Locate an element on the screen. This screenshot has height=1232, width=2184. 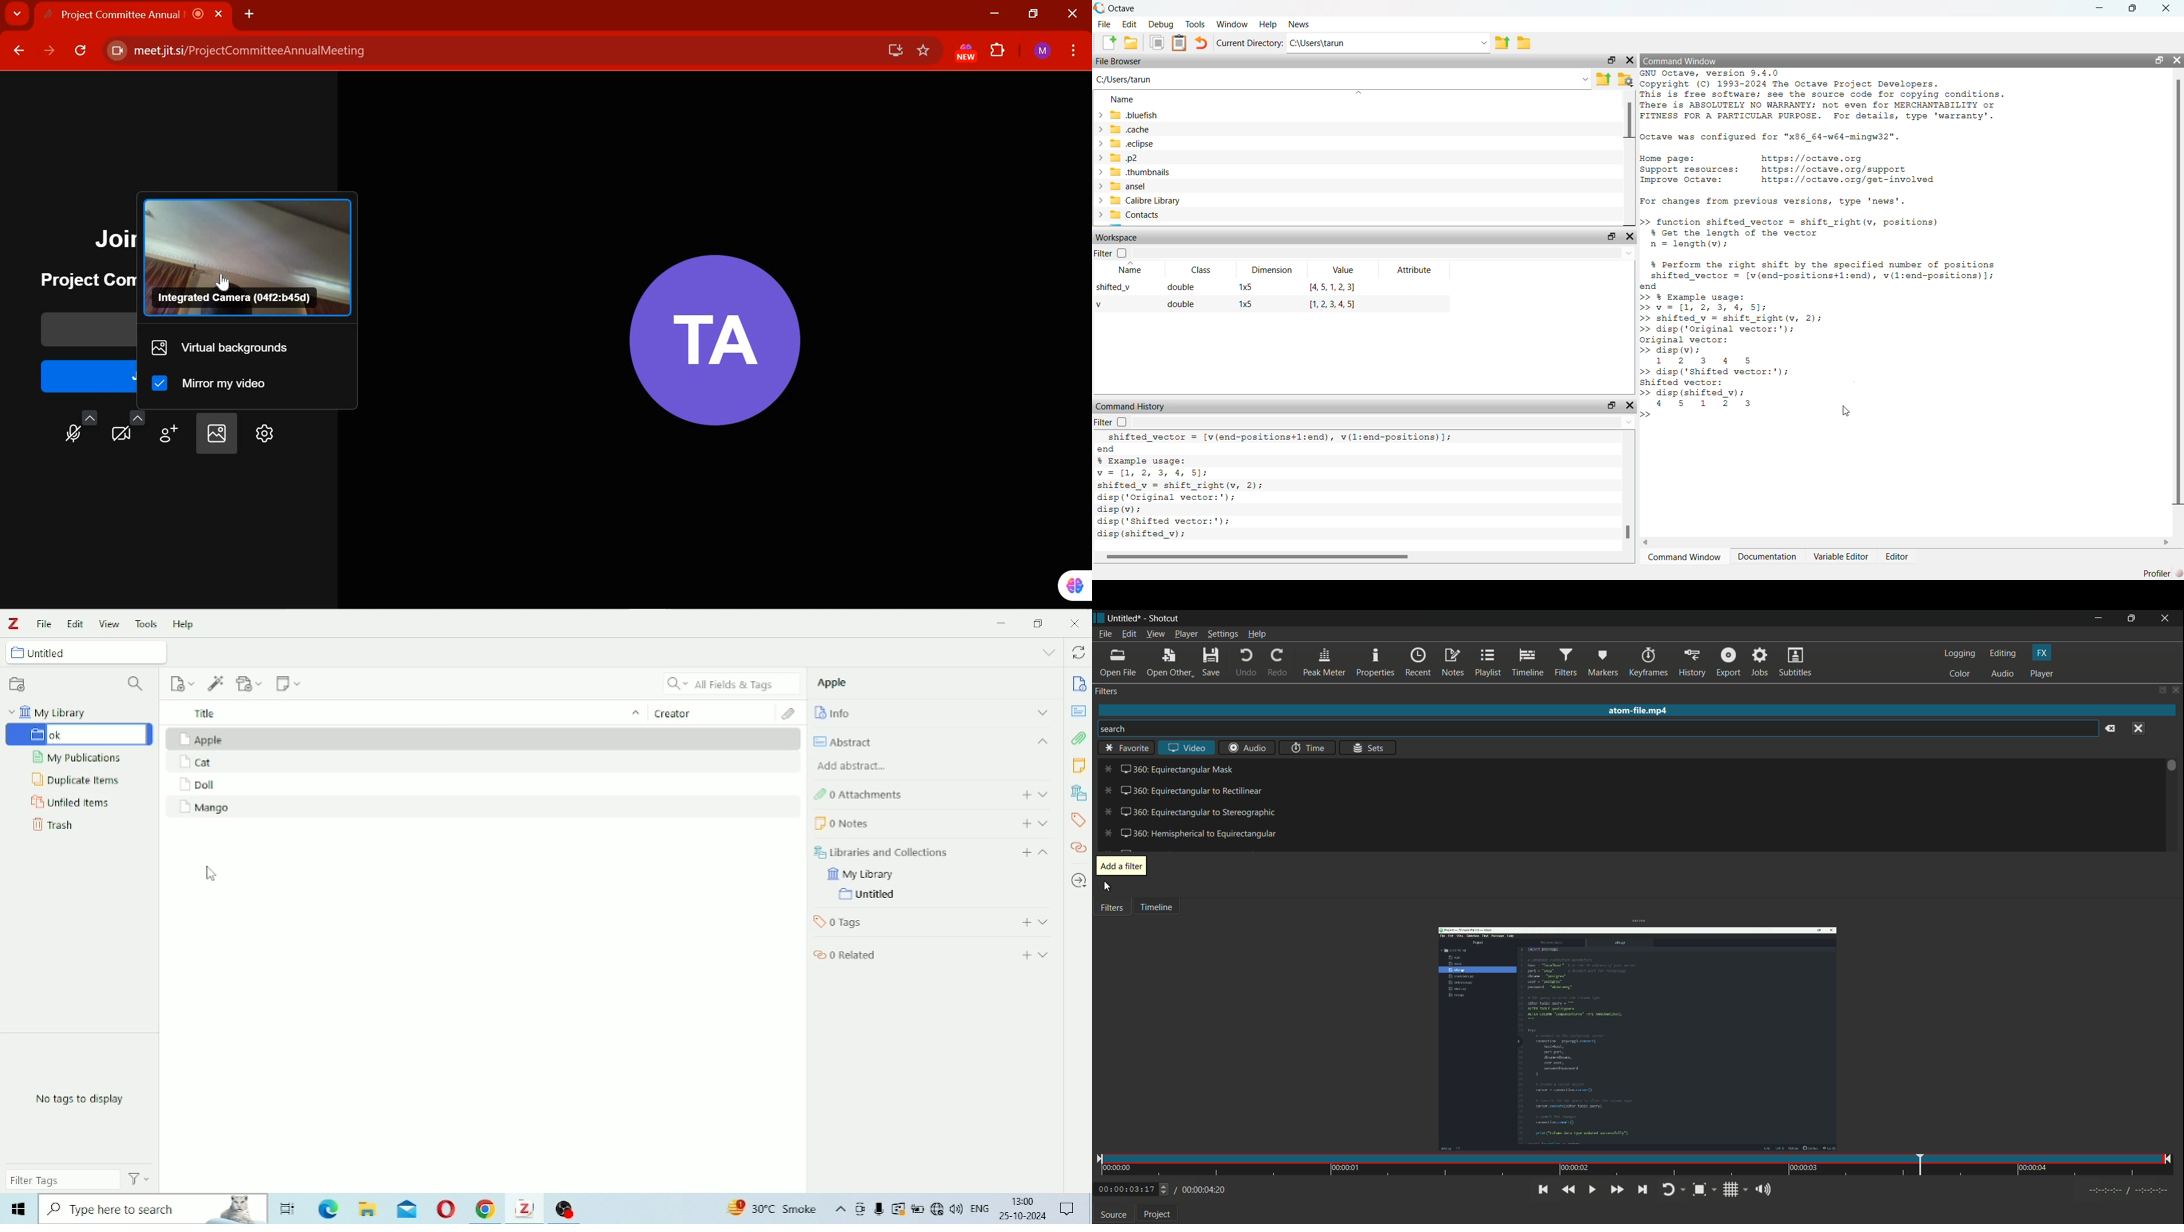
maximize is located at coordinates (2136, 7).